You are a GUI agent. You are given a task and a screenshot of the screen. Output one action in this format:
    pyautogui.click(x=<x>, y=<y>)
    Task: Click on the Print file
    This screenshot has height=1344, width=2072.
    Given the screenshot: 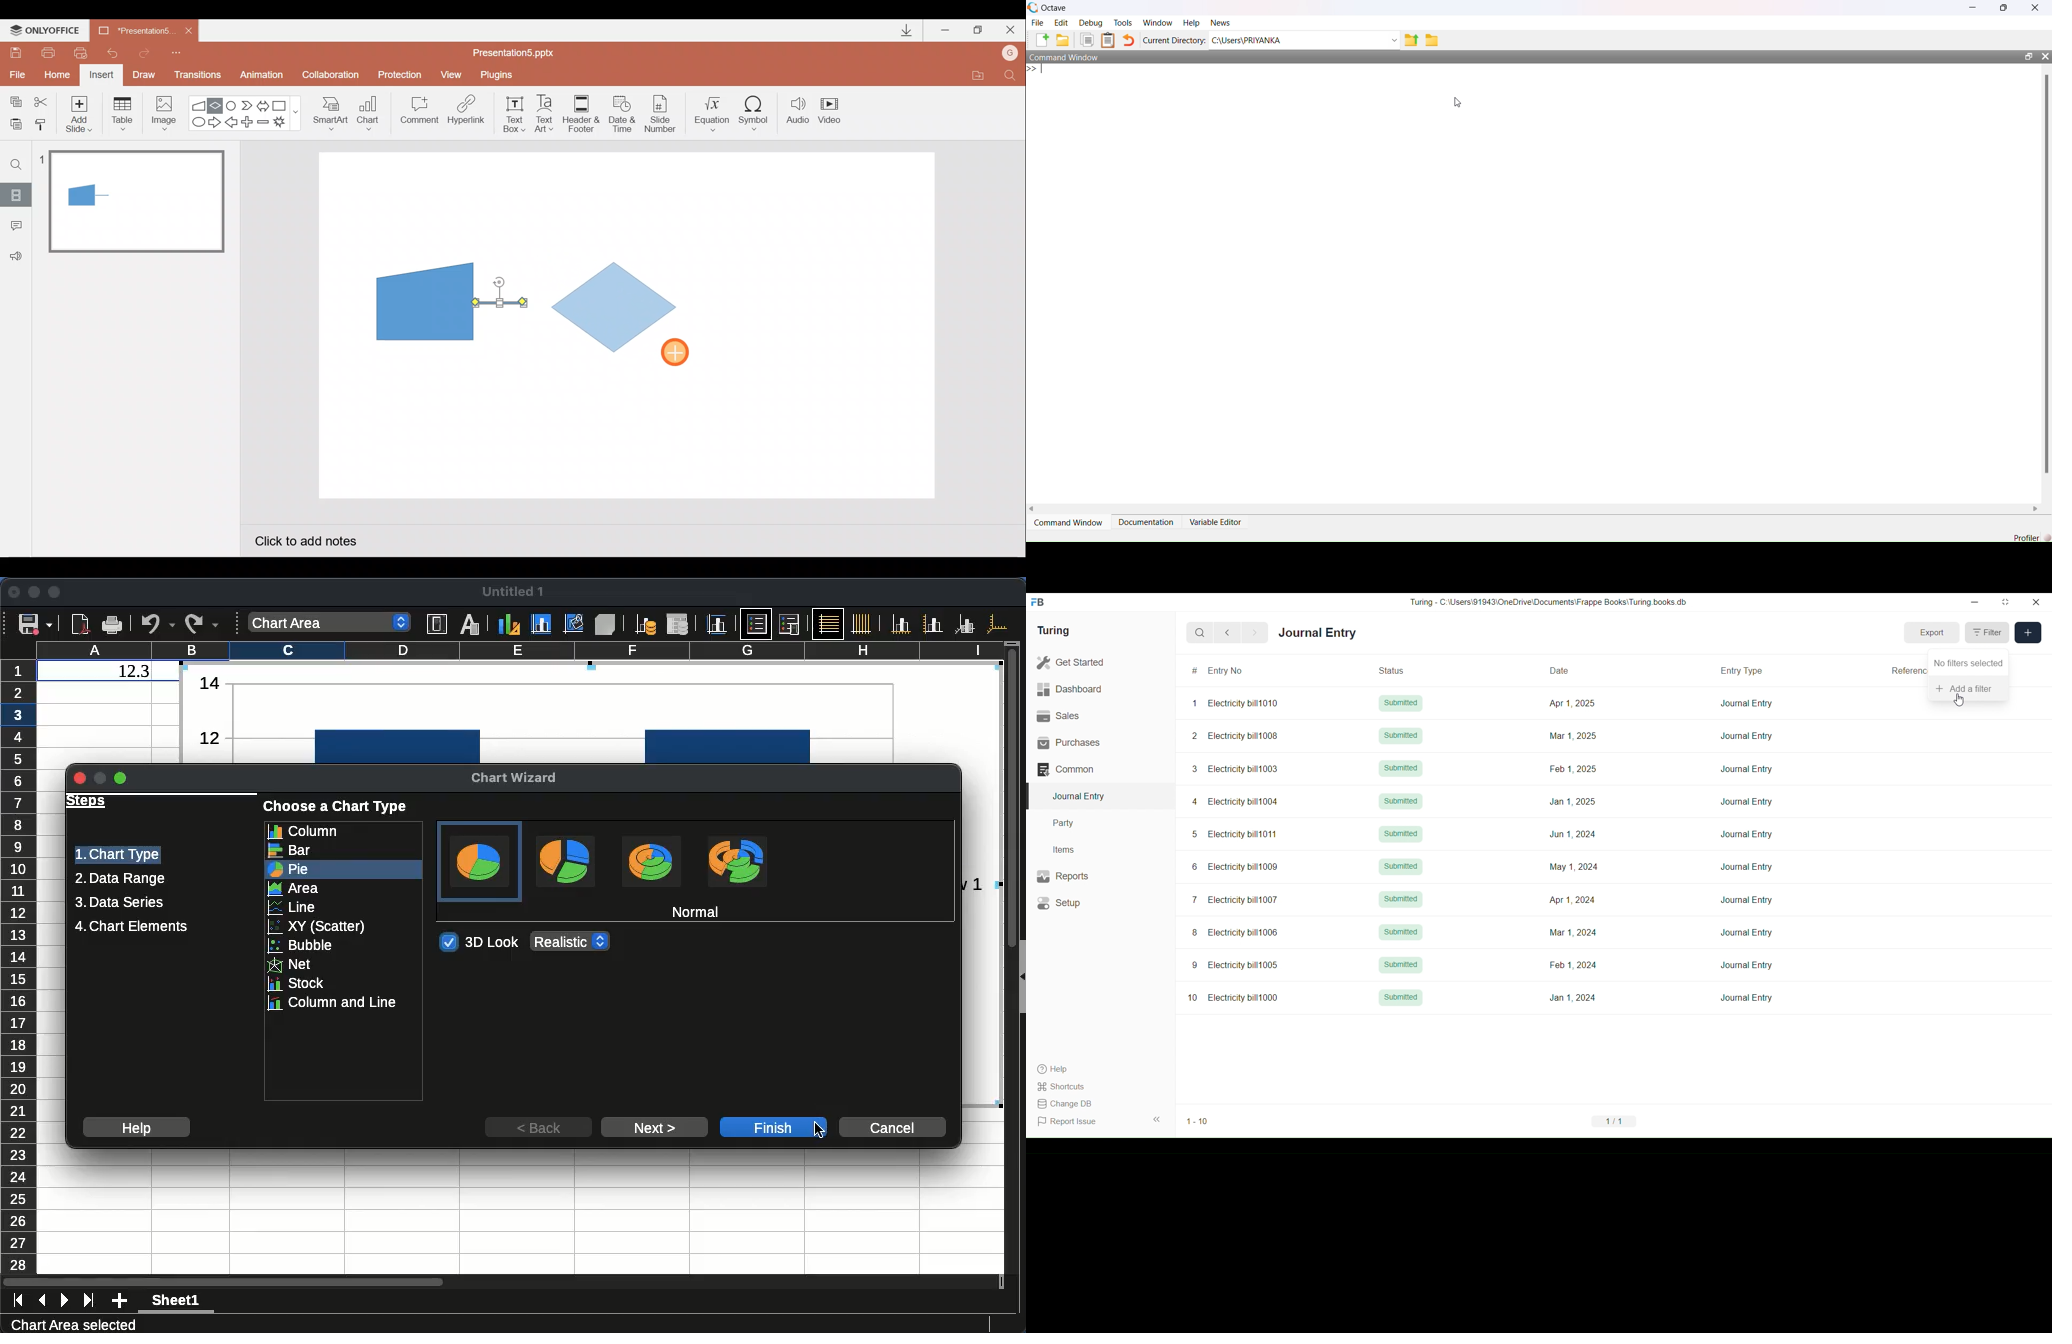 What is the action you would take?
    pyautogui.click(x=46, y=52)
    